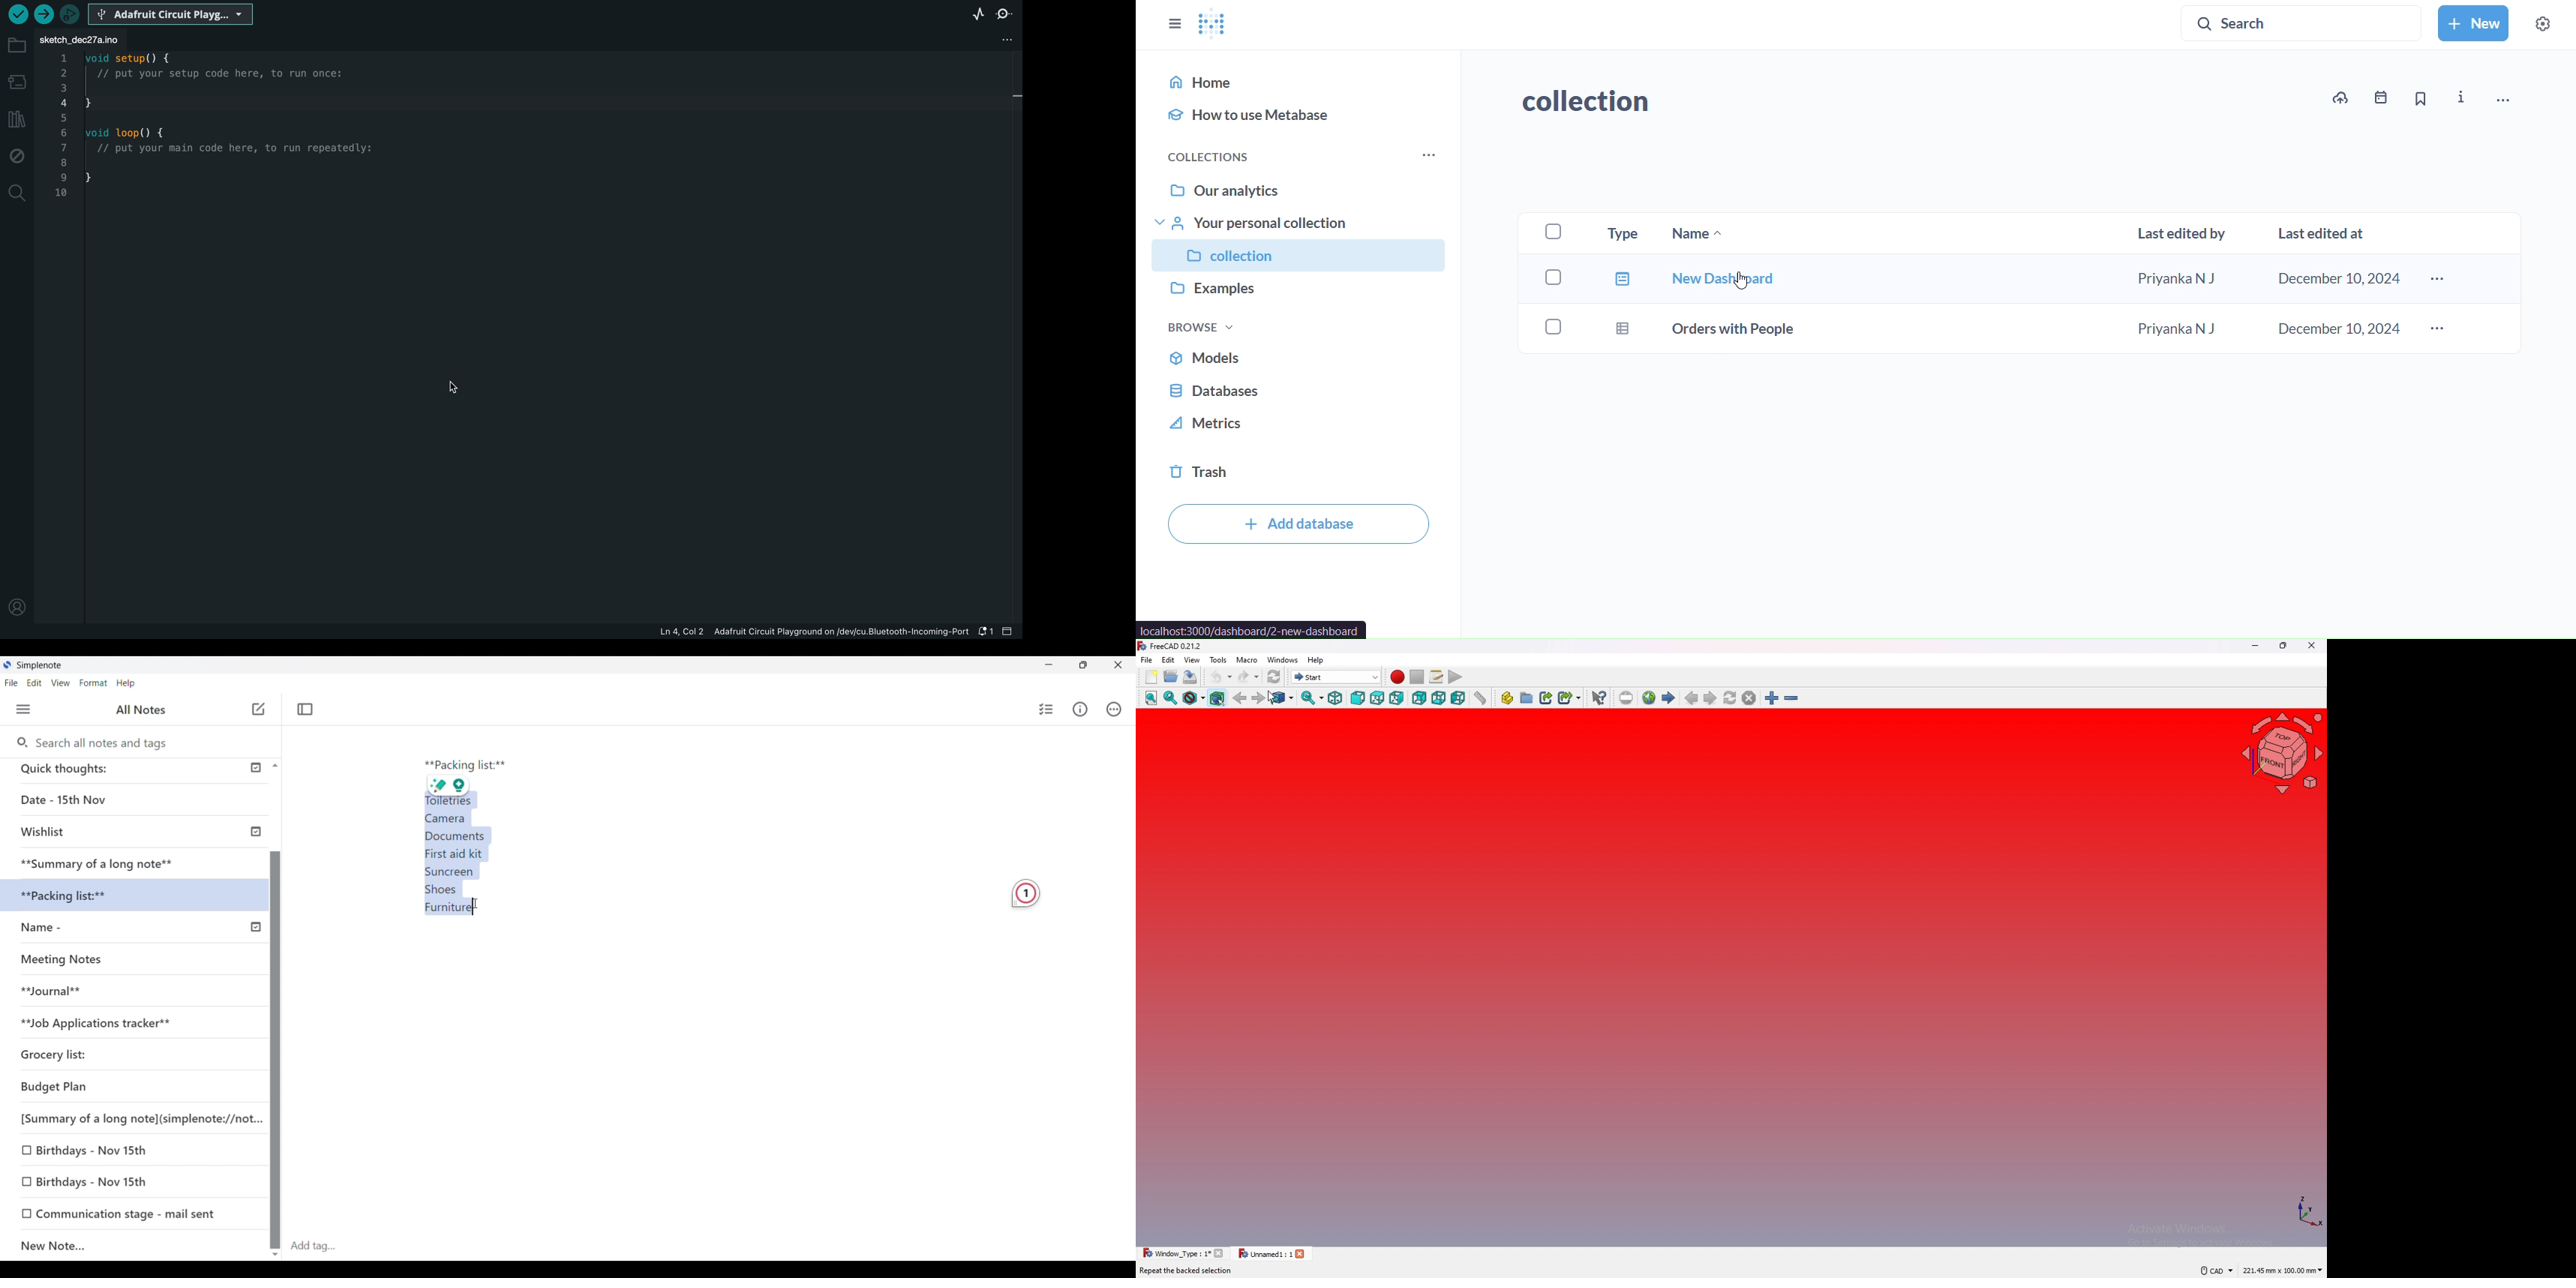 The image size is (2576, 1288). I want to click on Actions, so click(1114, 709).